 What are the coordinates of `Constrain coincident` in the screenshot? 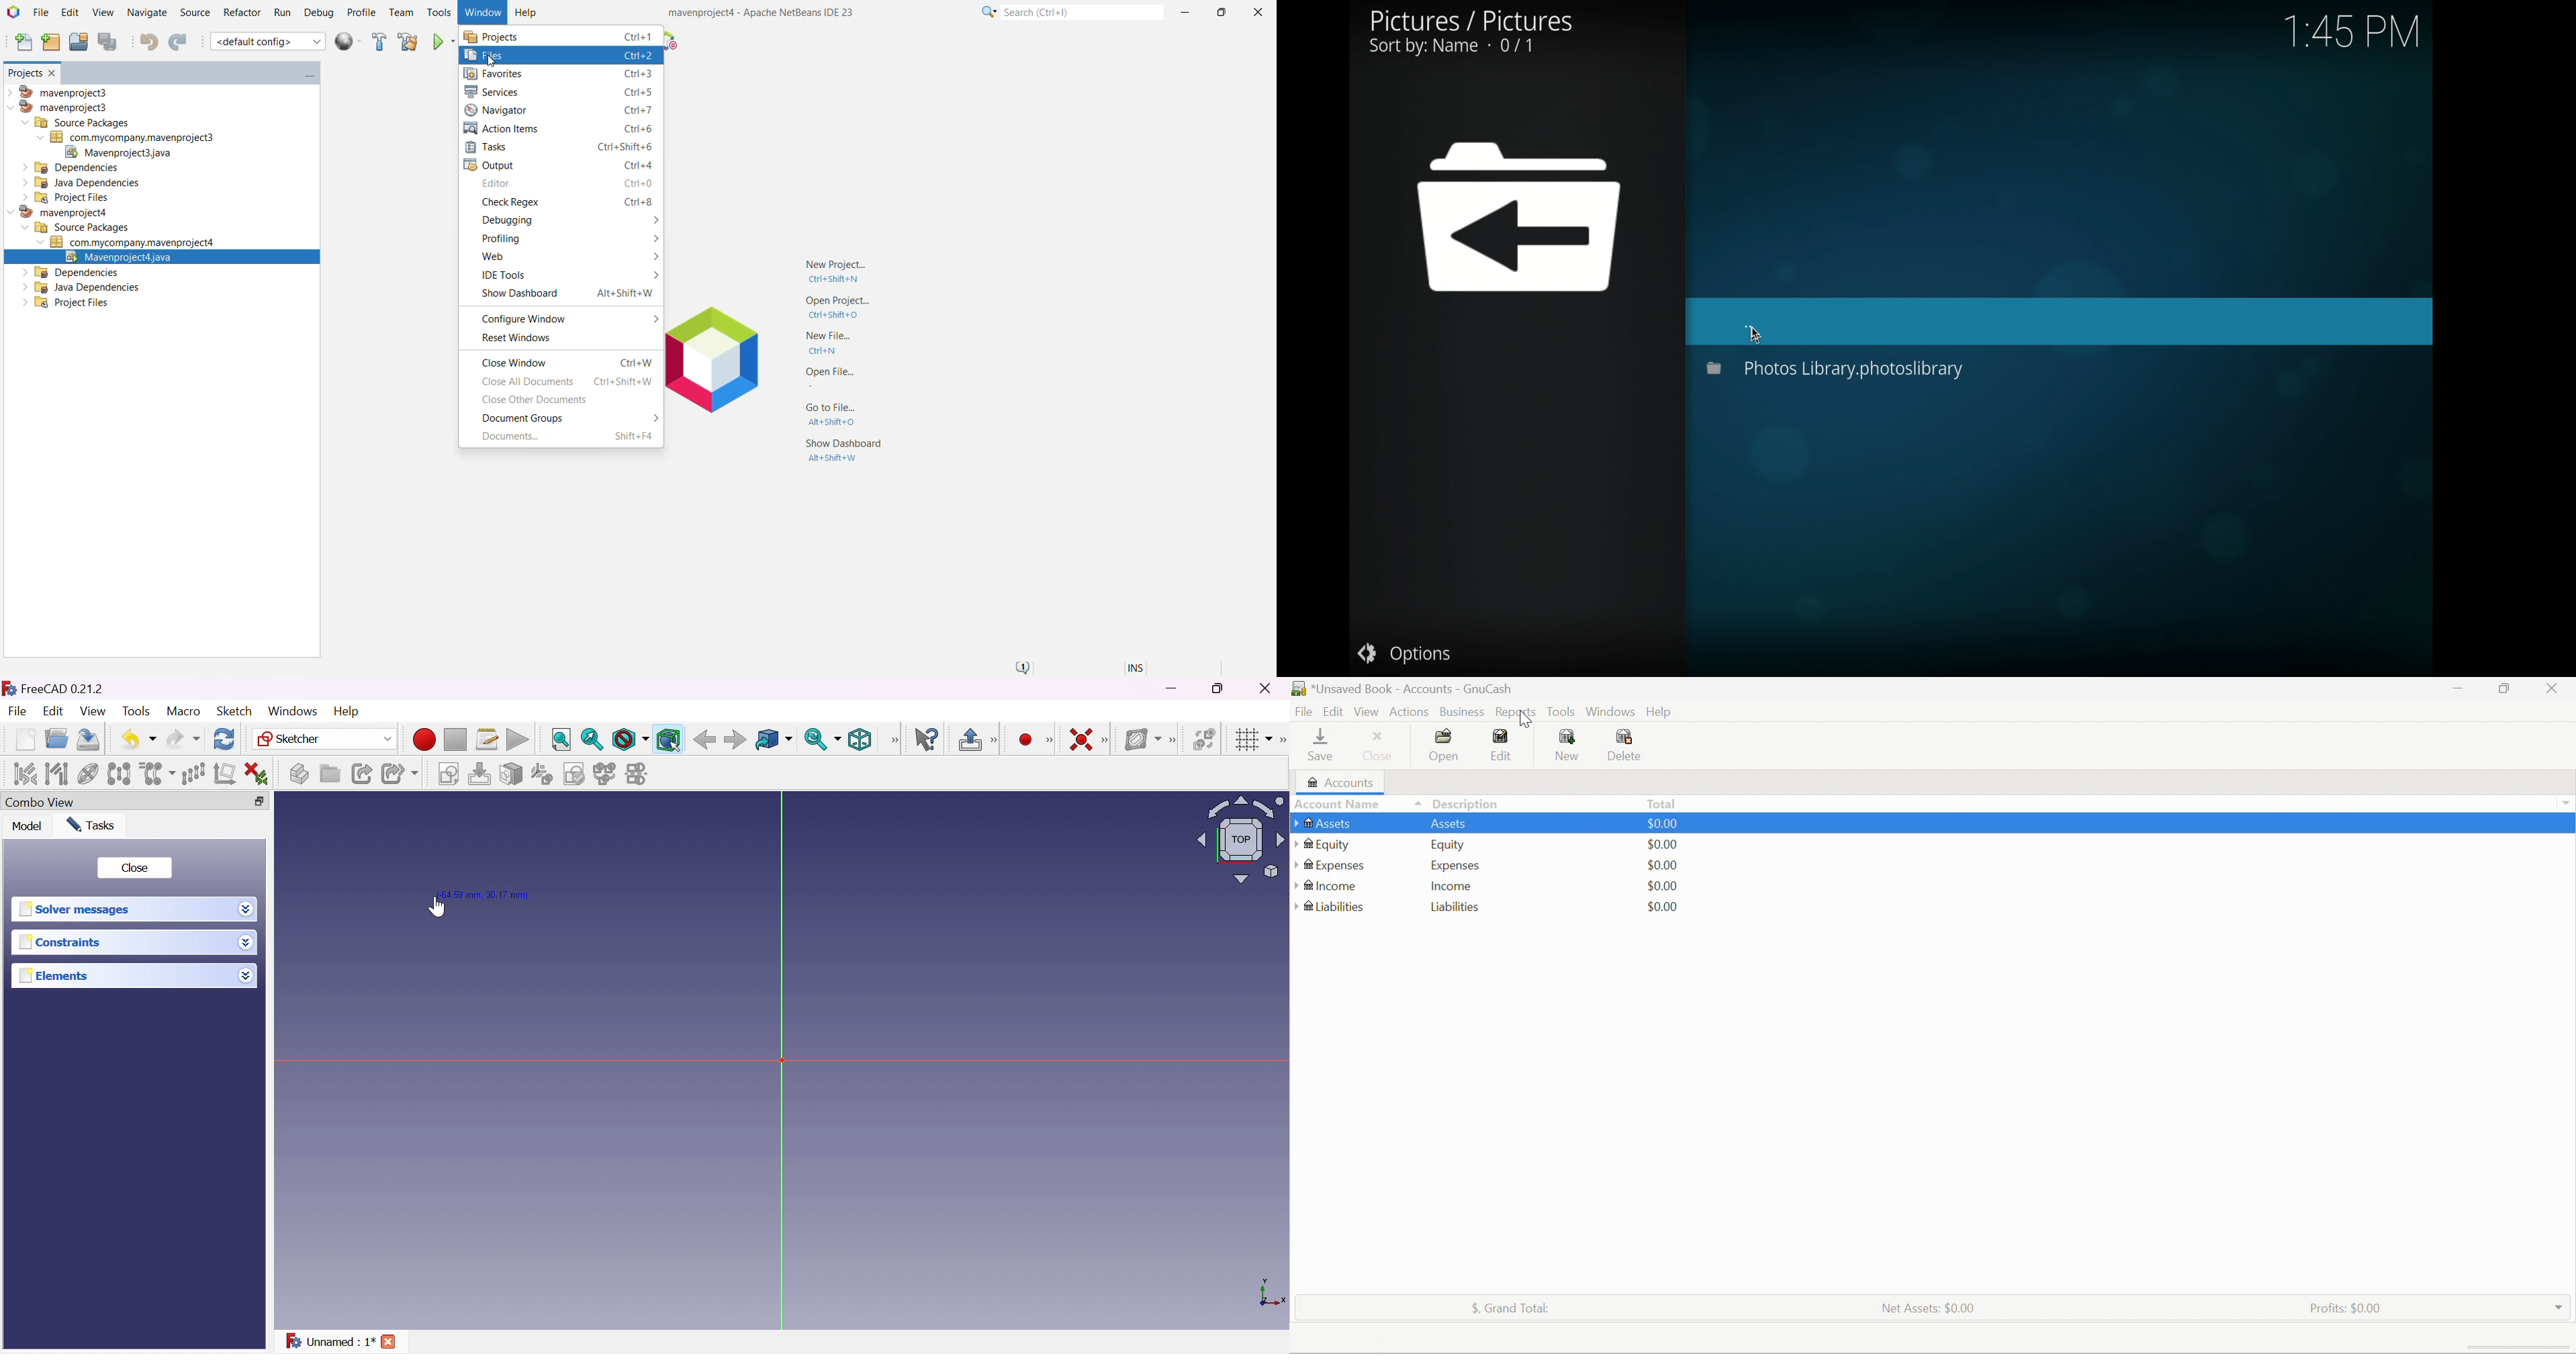 It's located at (1083, 739).